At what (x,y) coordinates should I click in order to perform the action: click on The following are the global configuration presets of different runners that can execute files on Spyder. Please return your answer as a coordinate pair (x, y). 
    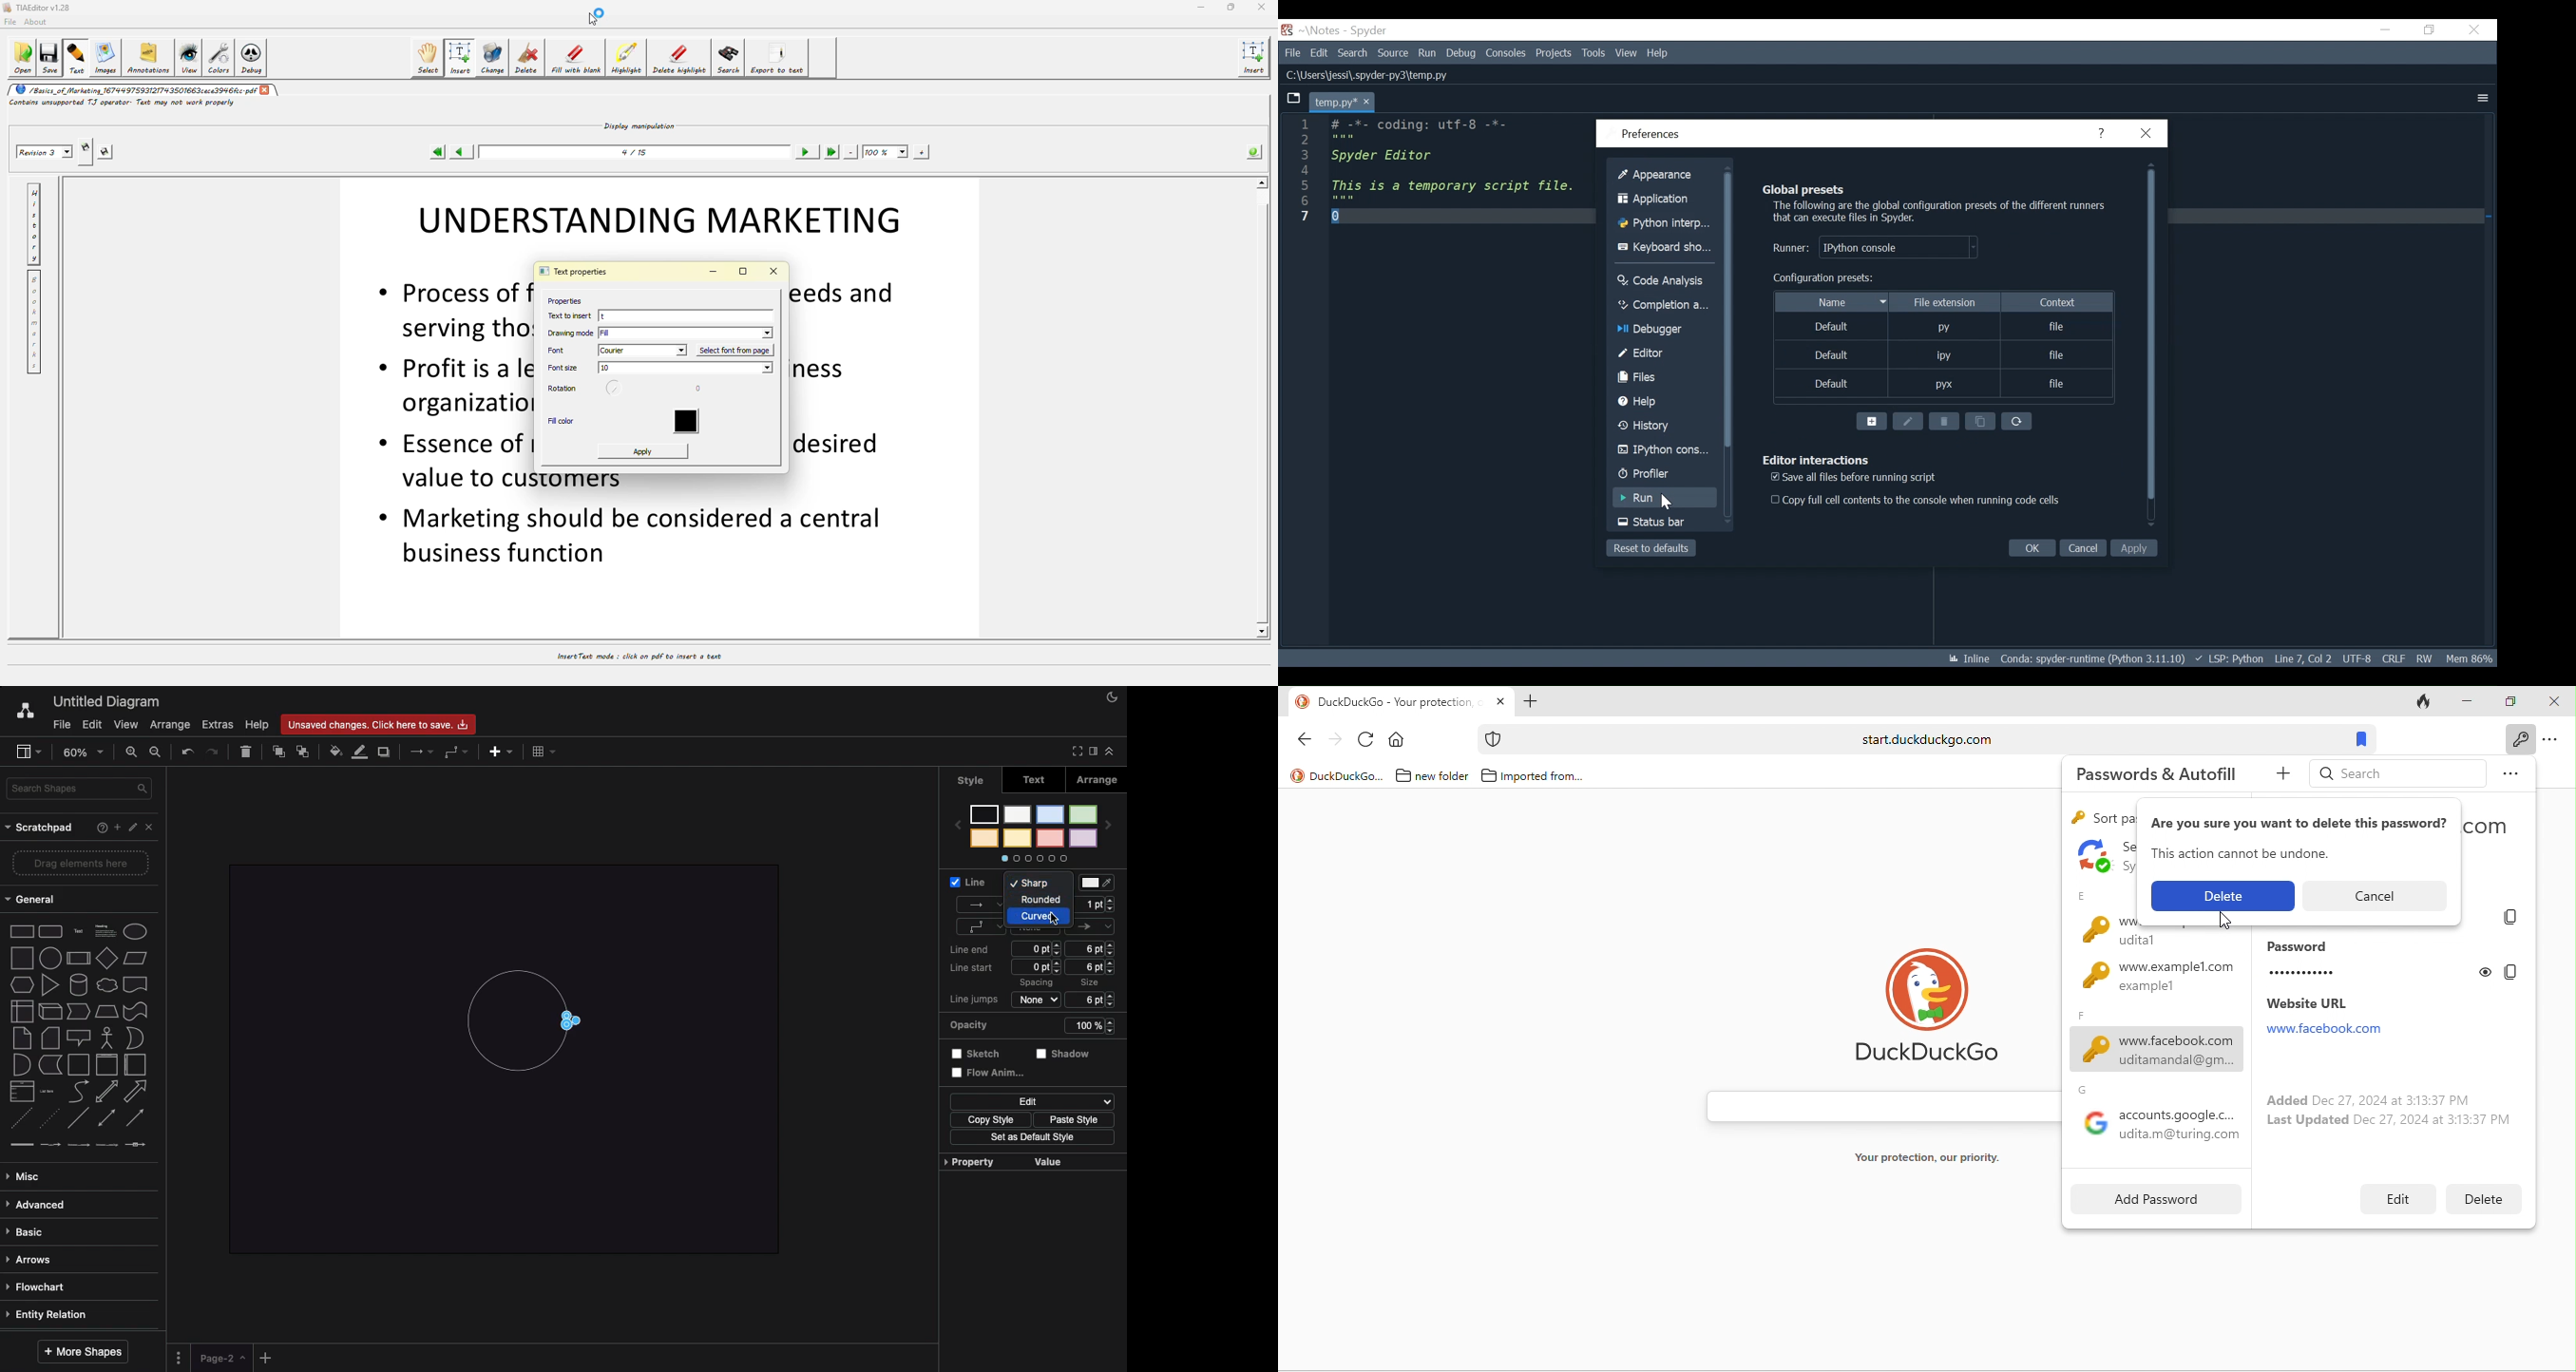
    Looking at the image, I should click on (1938, 212).